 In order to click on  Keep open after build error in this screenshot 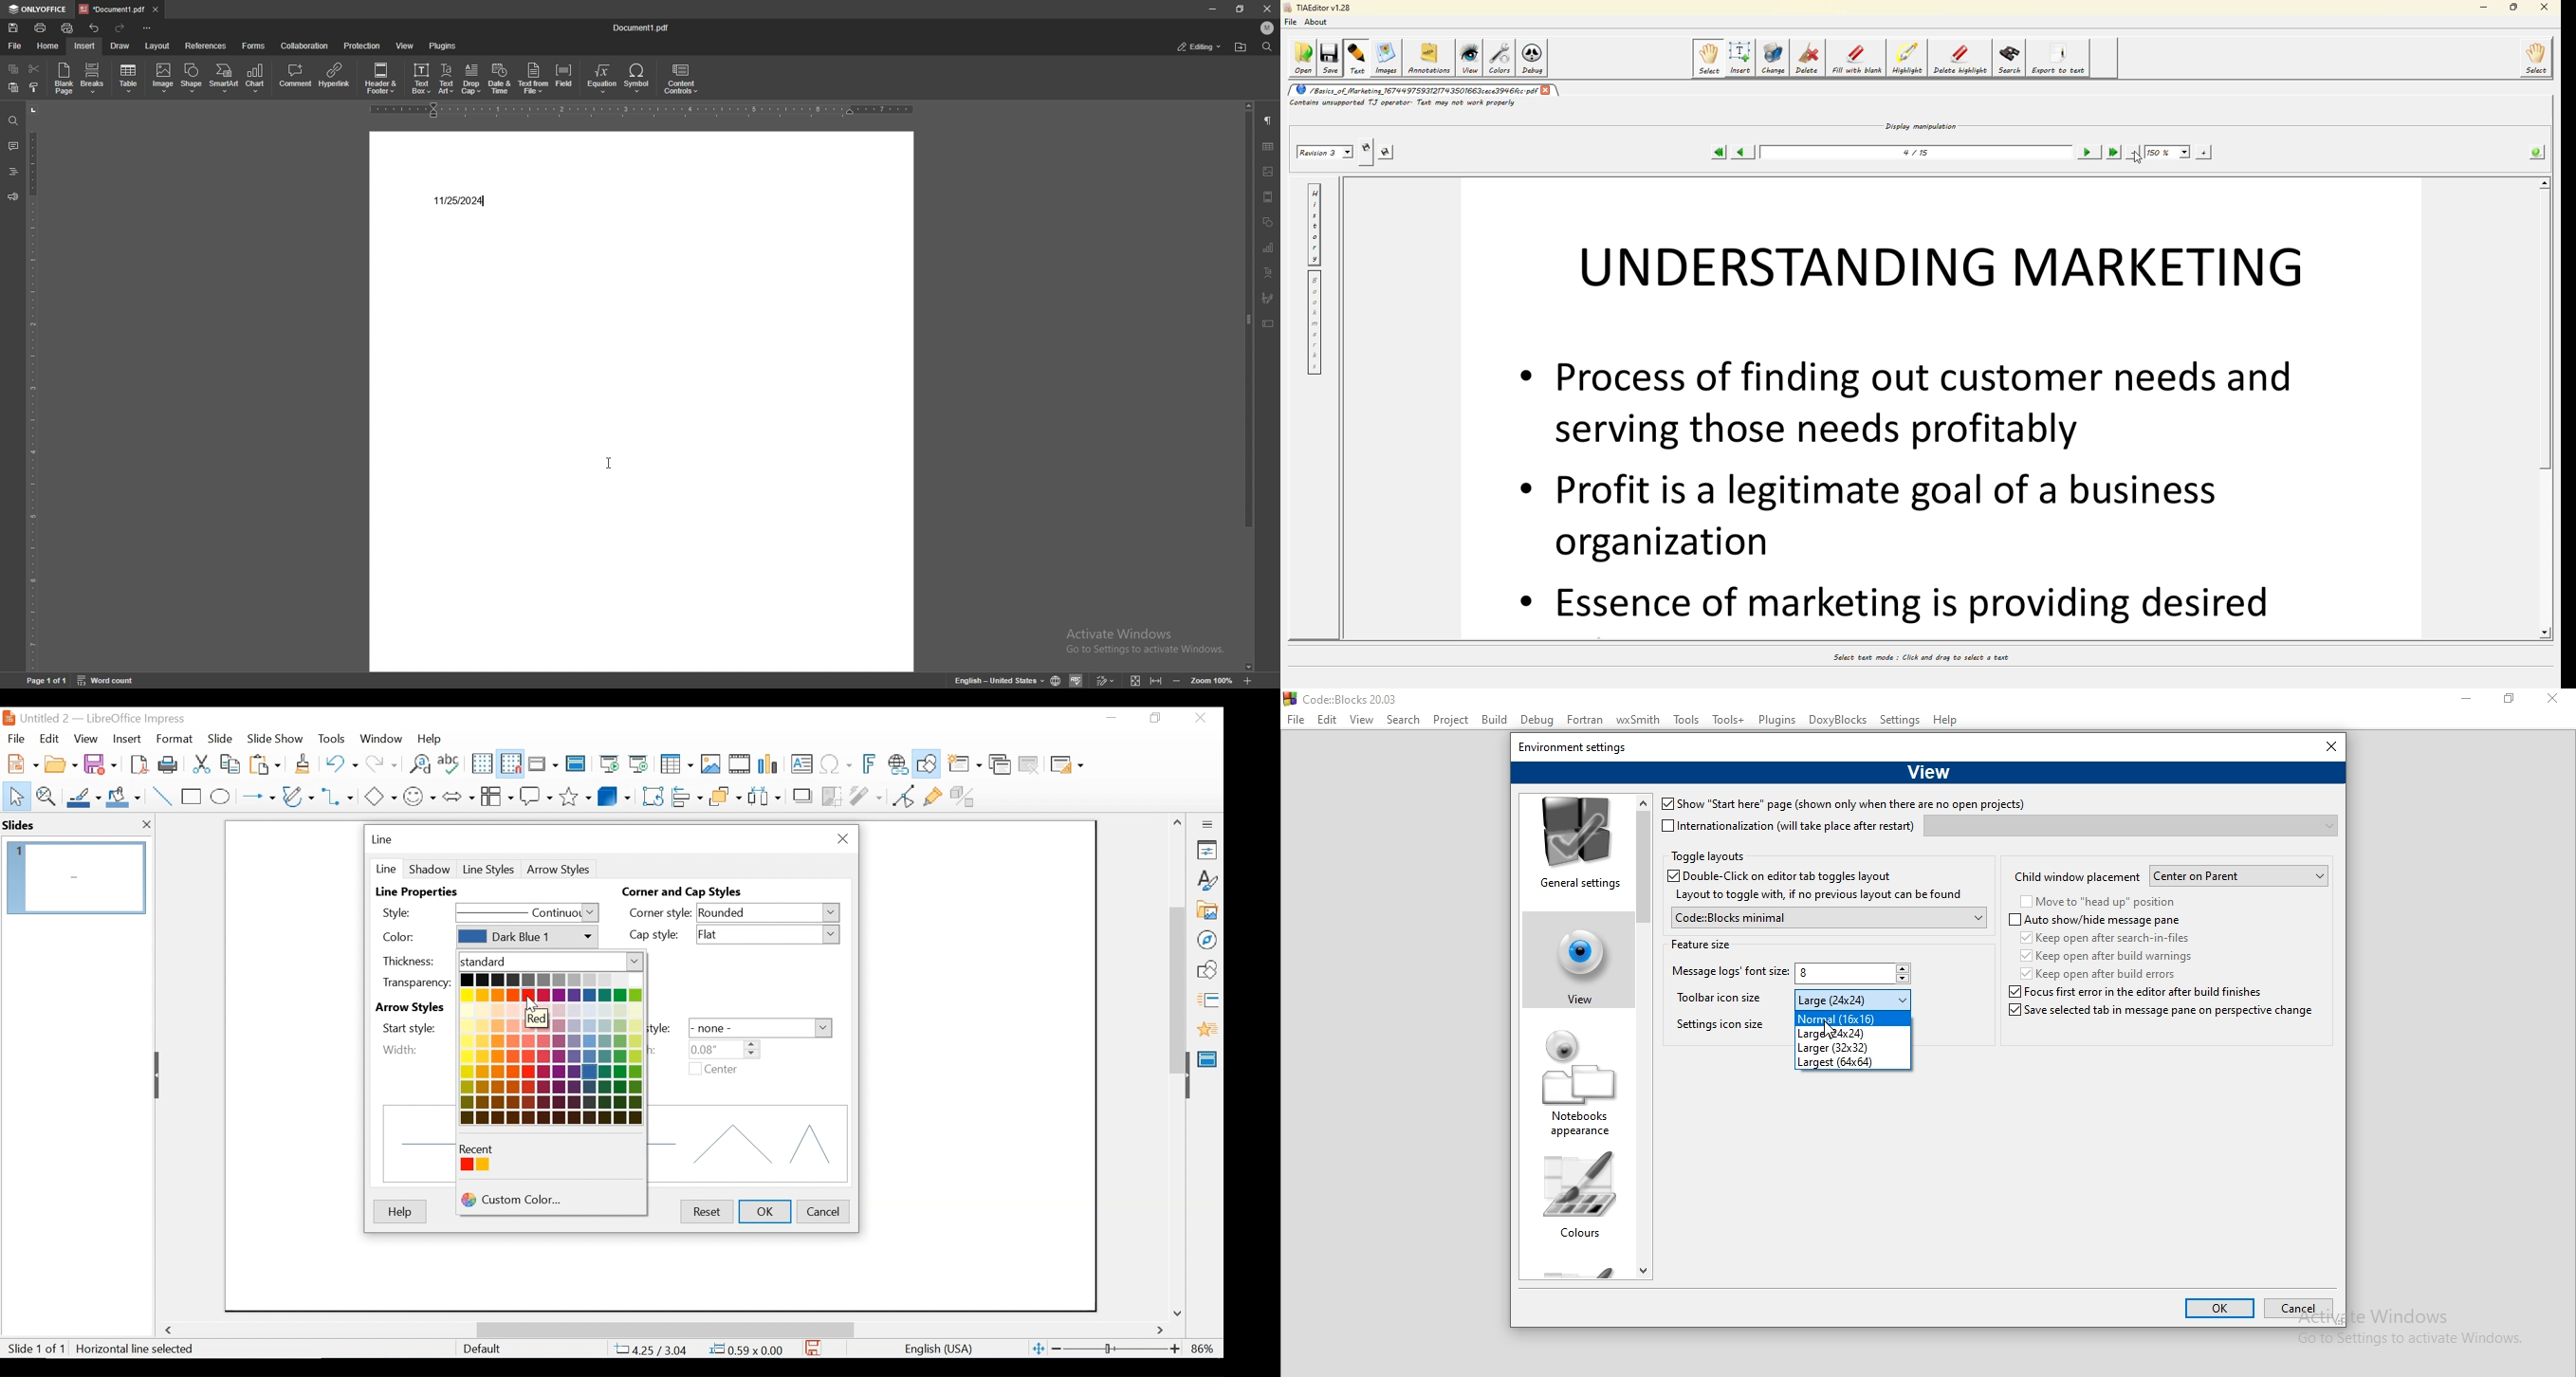, I will do `click(2100, 973)`.